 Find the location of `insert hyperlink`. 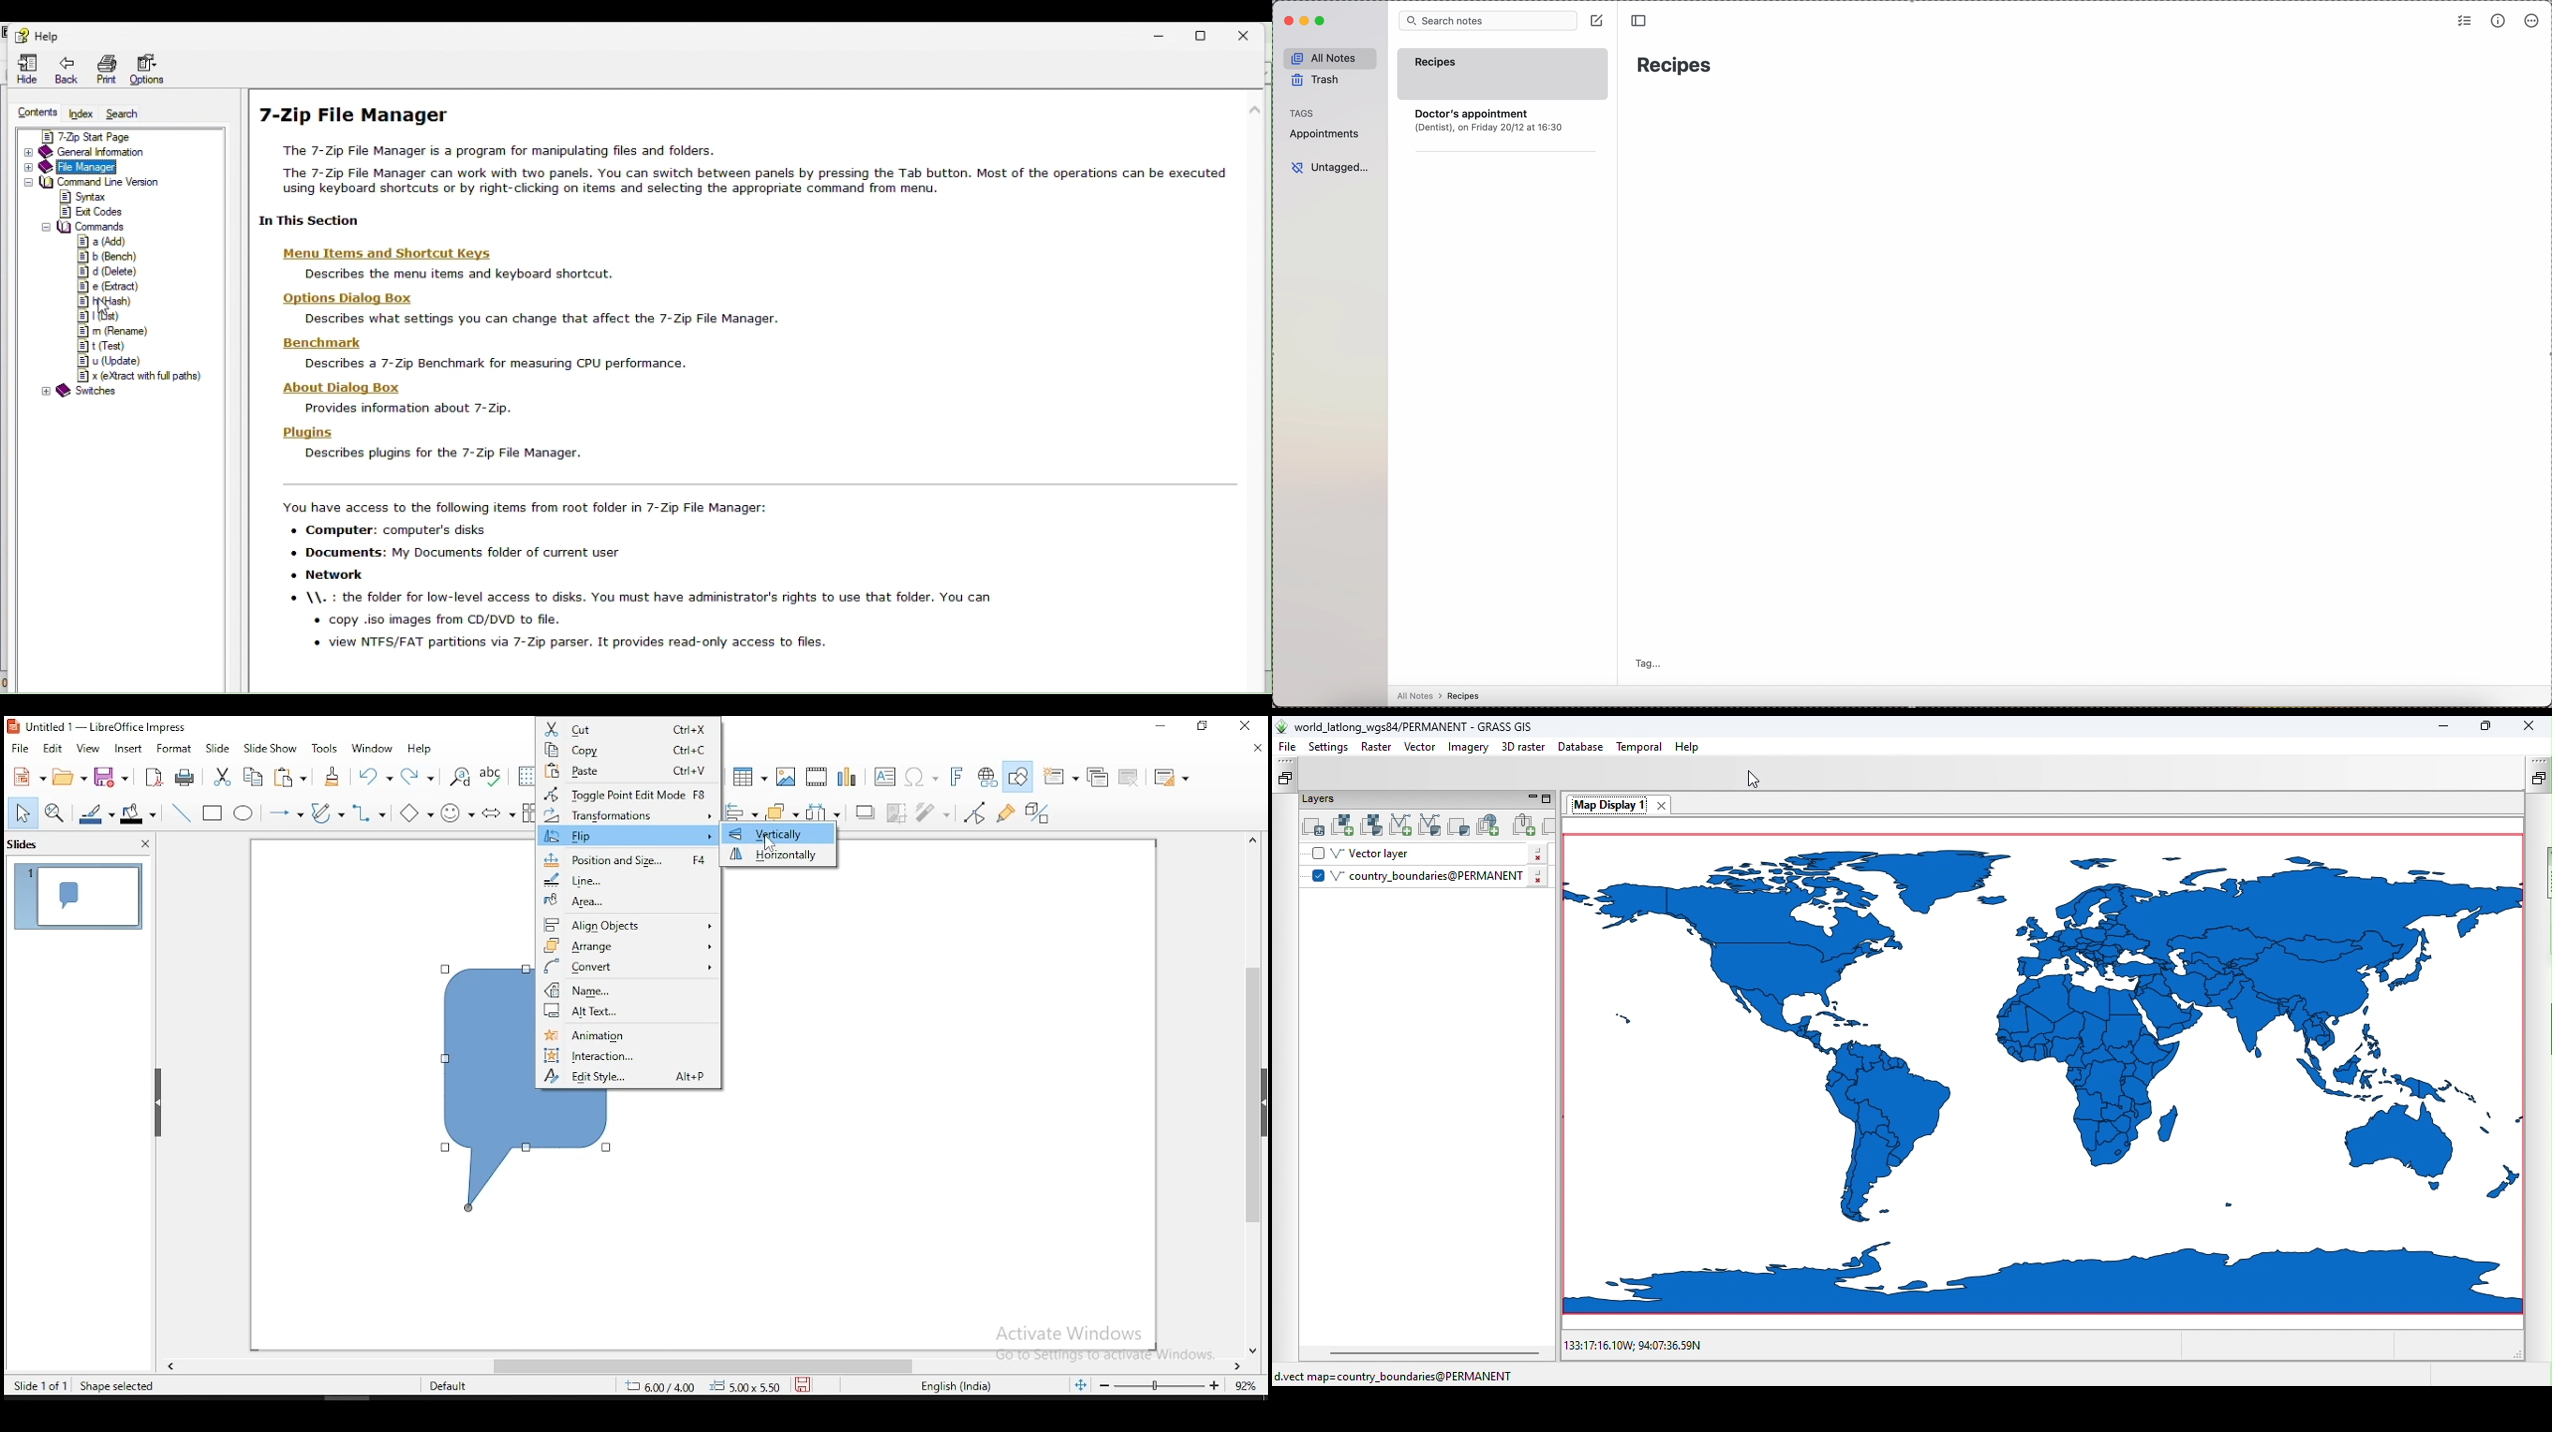

insert hyperlink is located at coordinates (988, 780).